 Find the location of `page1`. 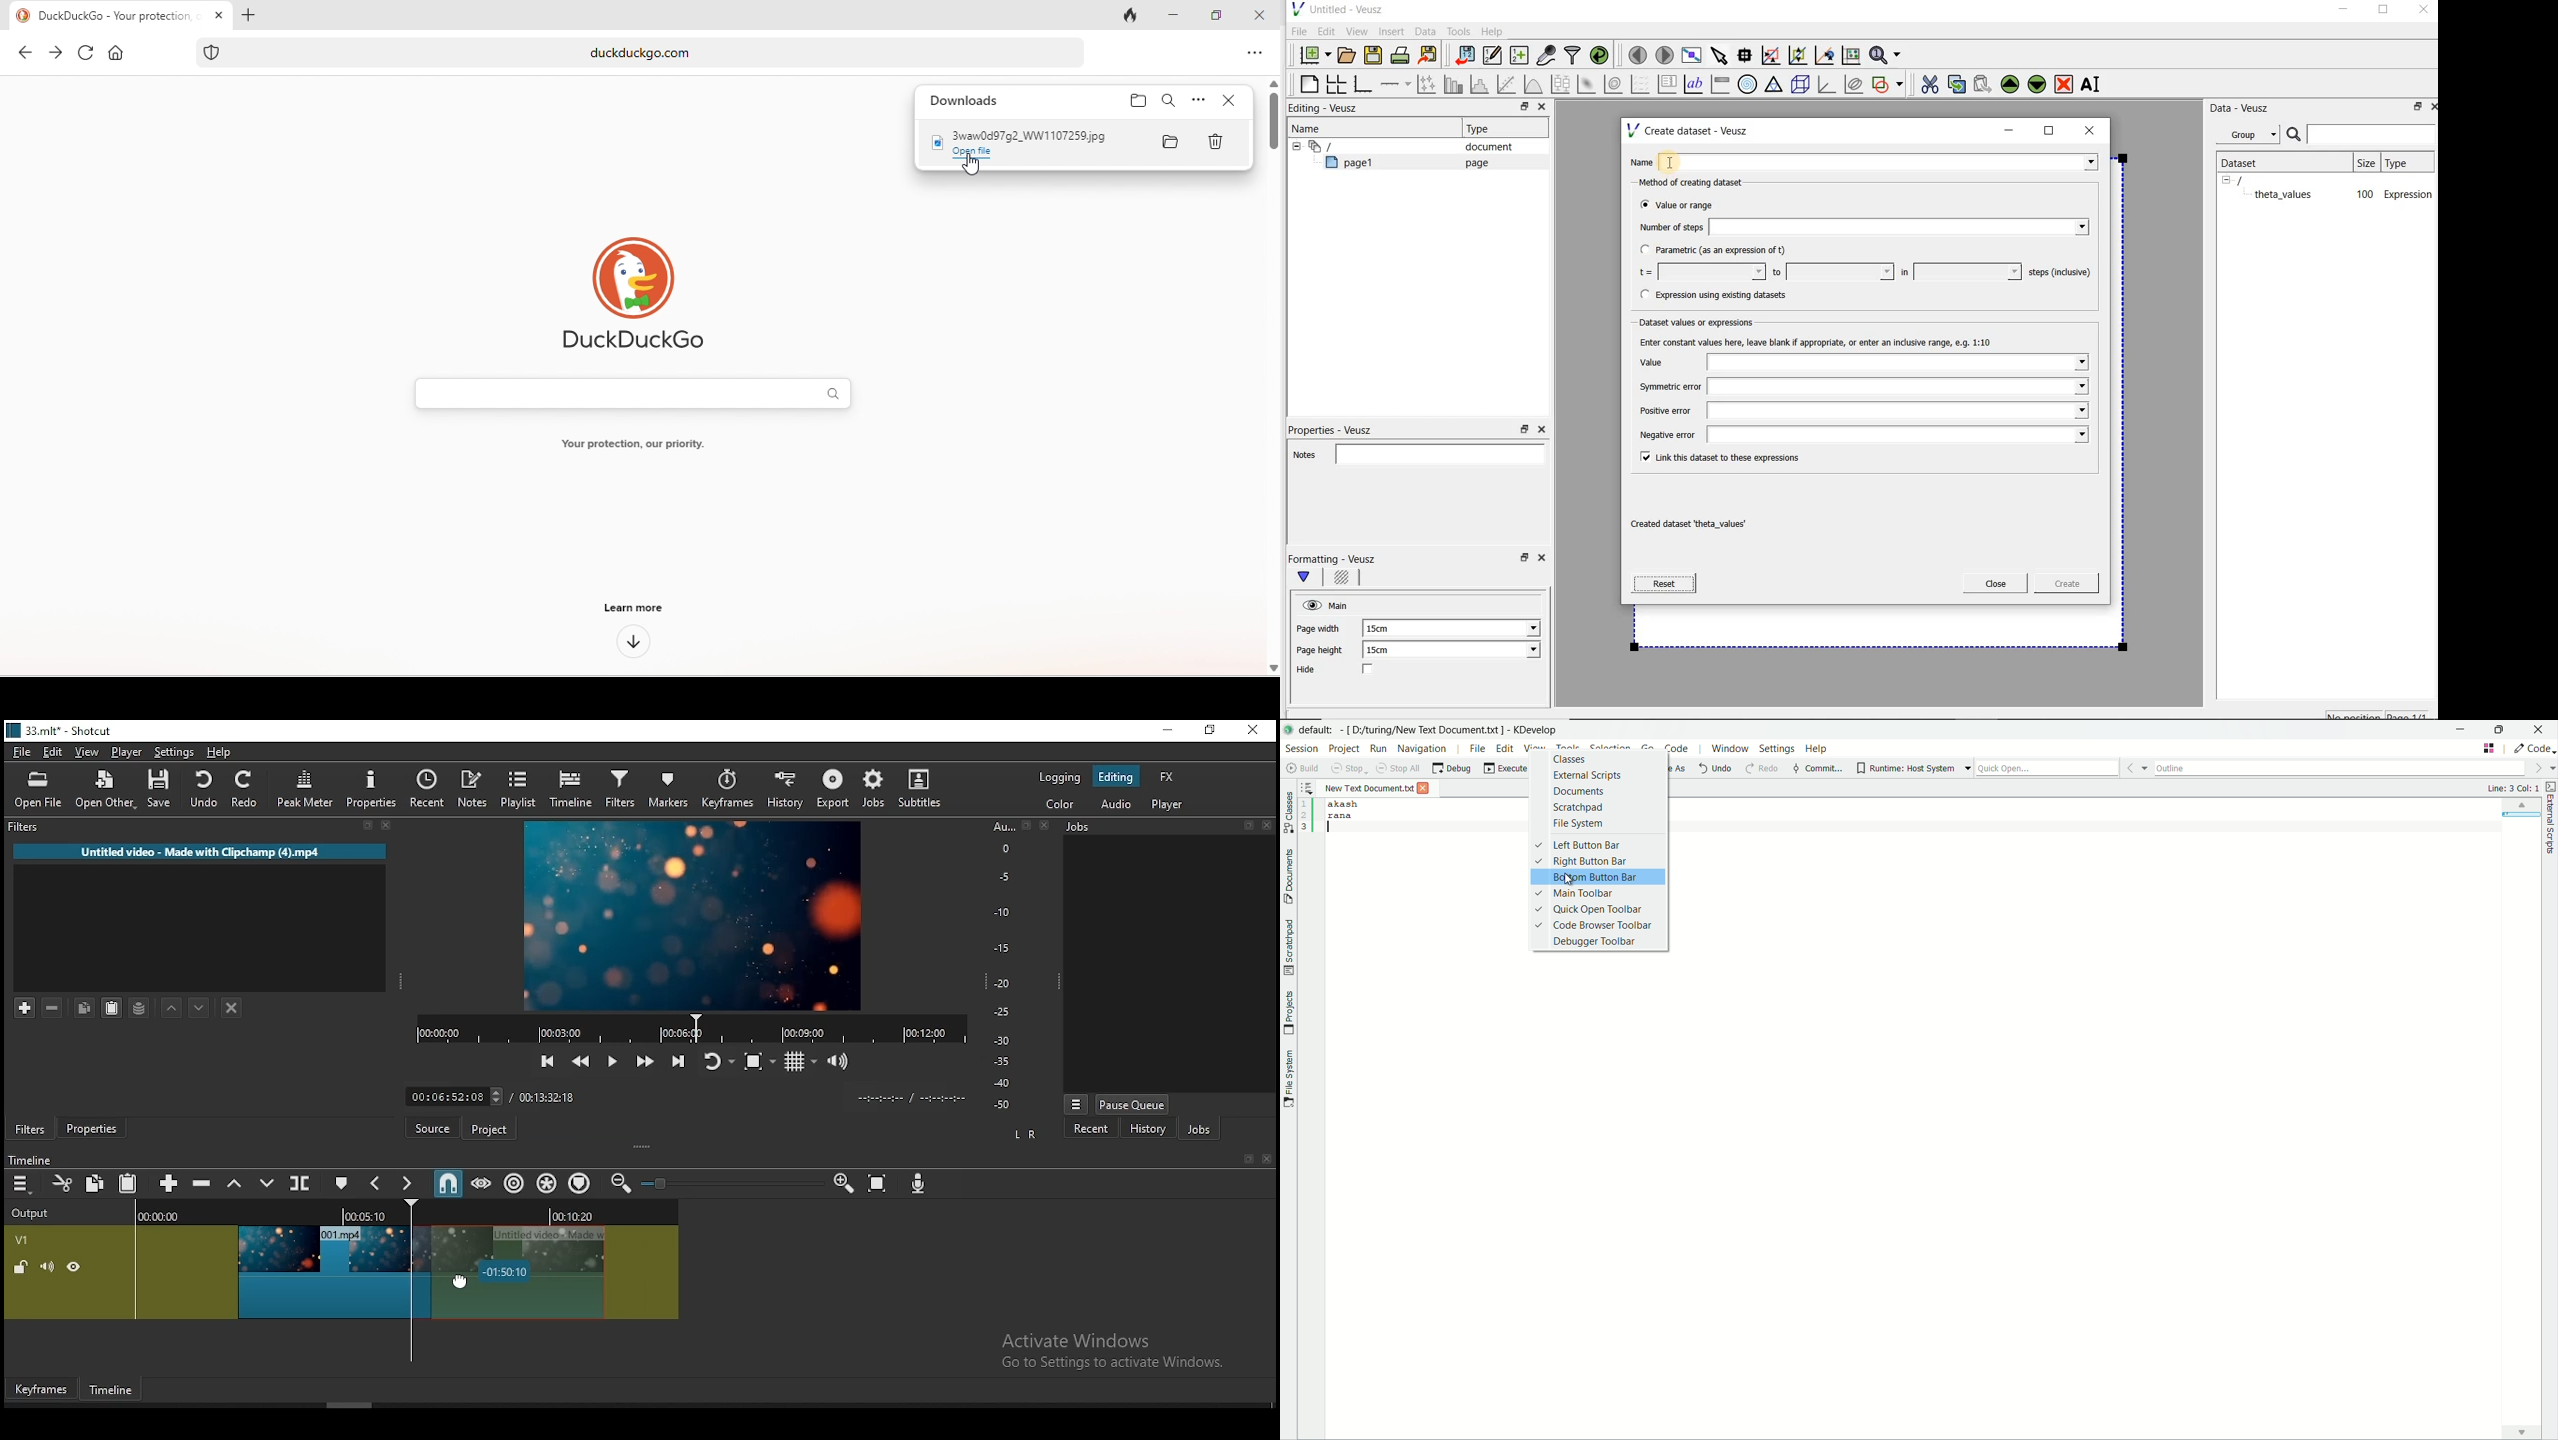

page1 is located at coordinates (1355, 165).